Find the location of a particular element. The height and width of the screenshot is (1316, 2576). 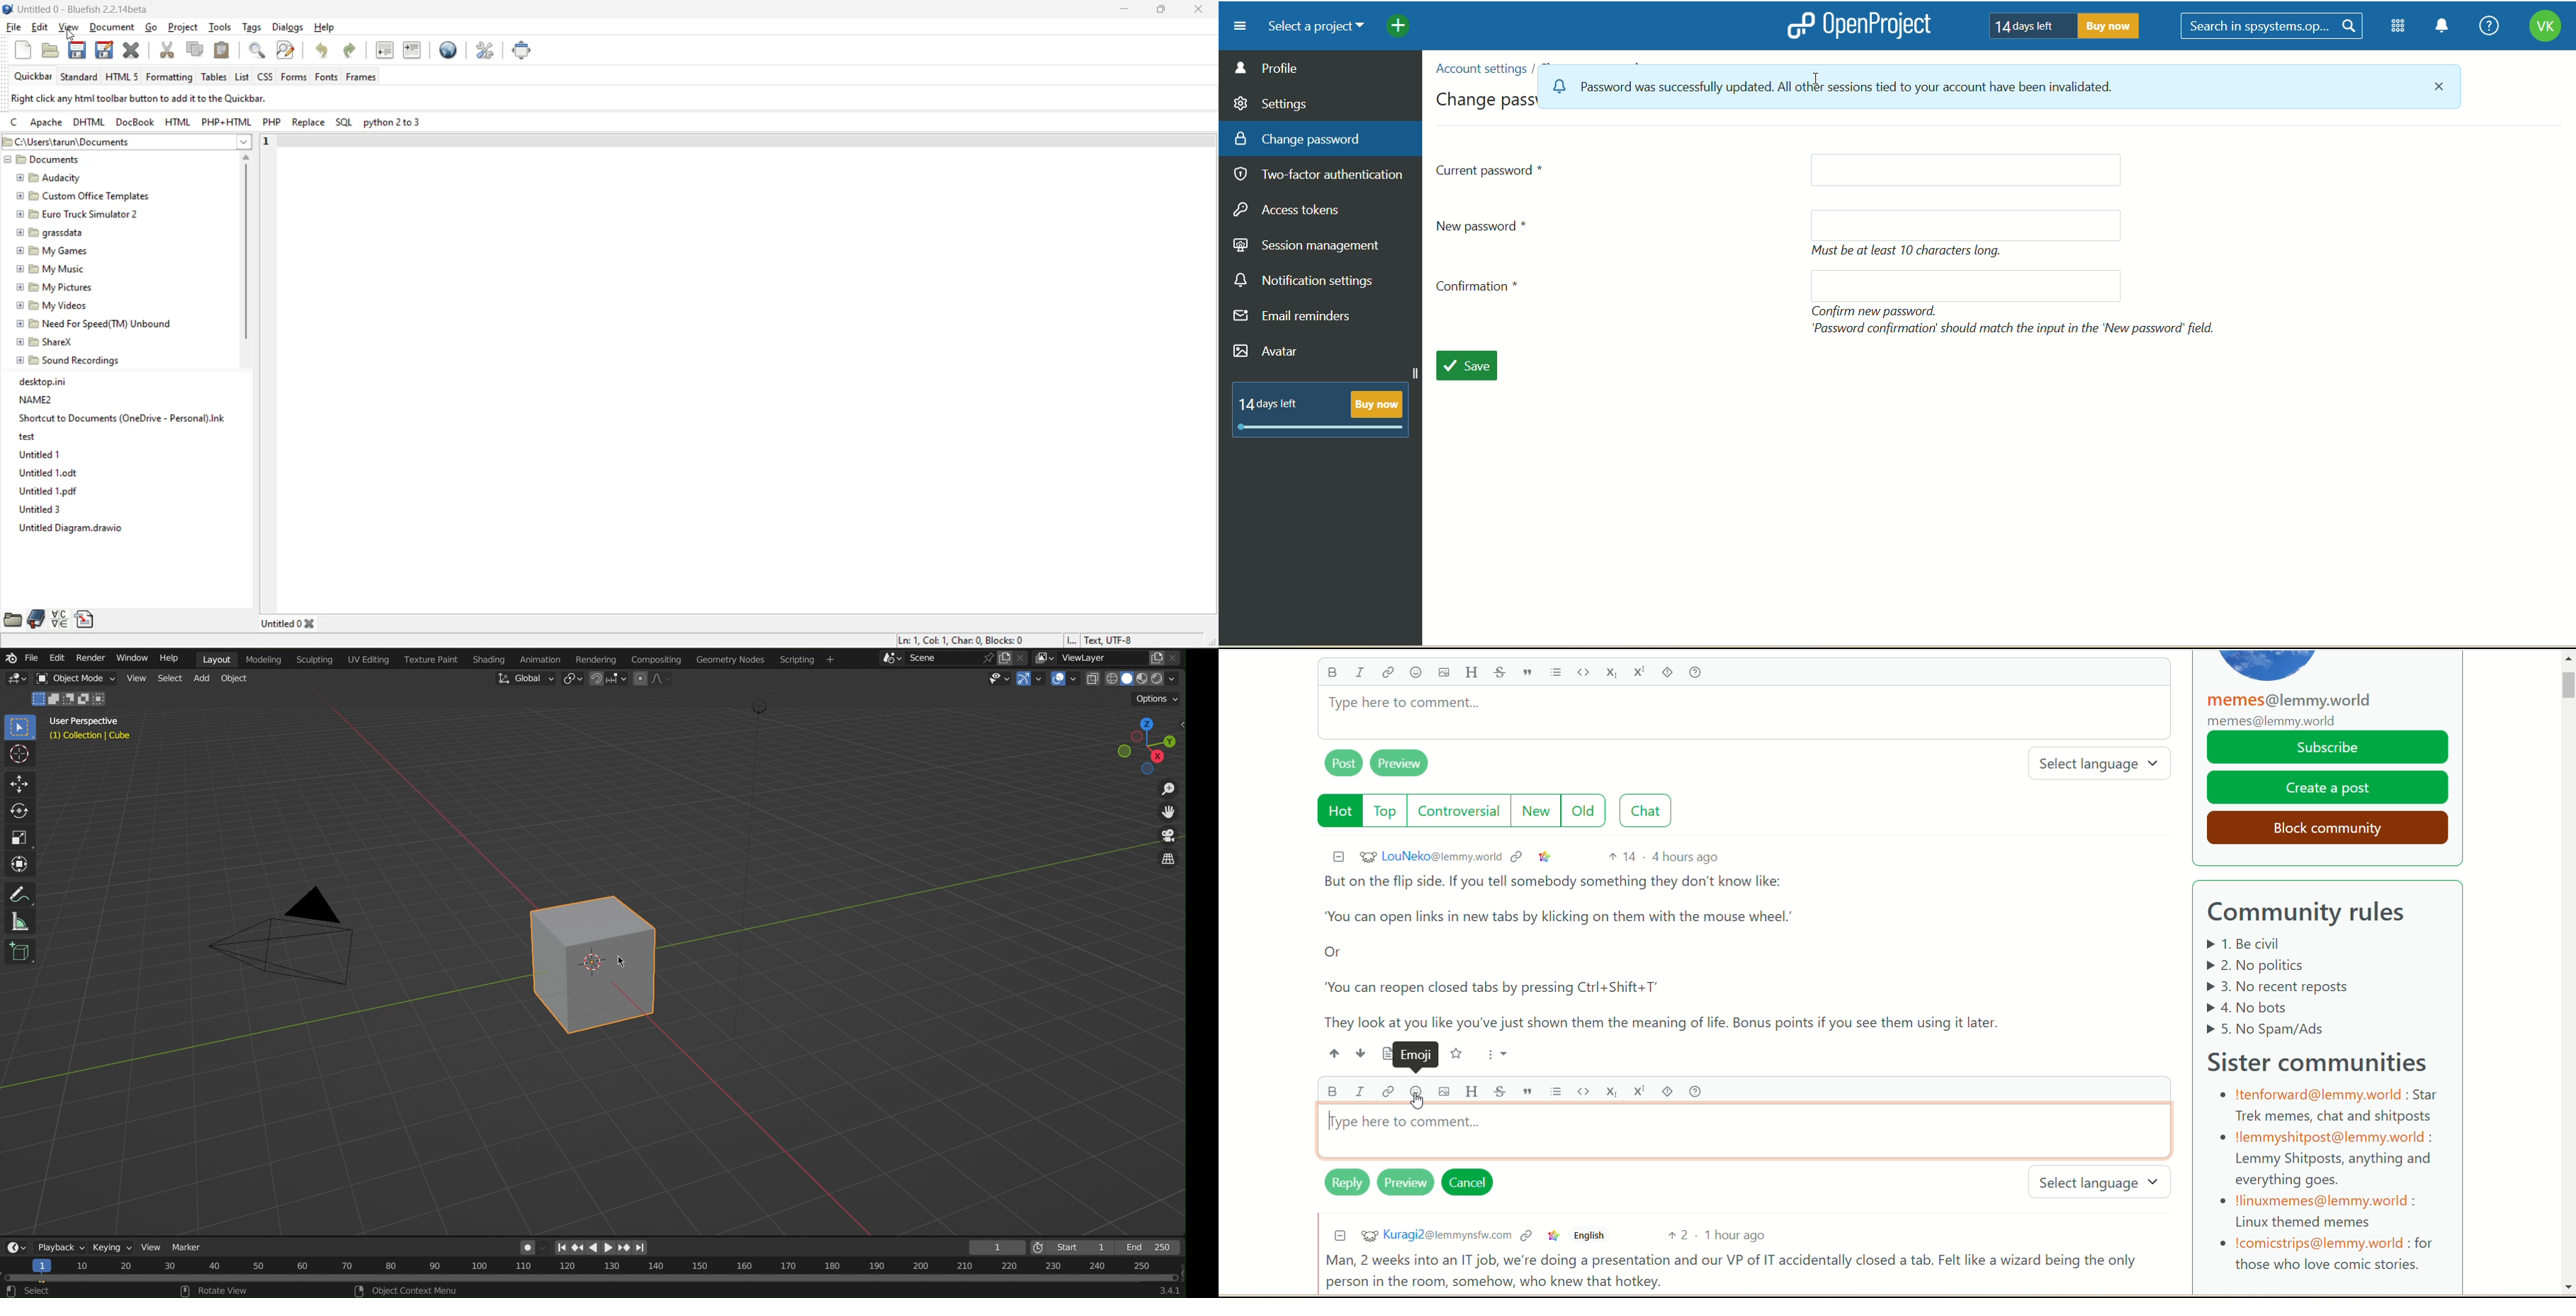

End is located at coordinates (1155, 1247).